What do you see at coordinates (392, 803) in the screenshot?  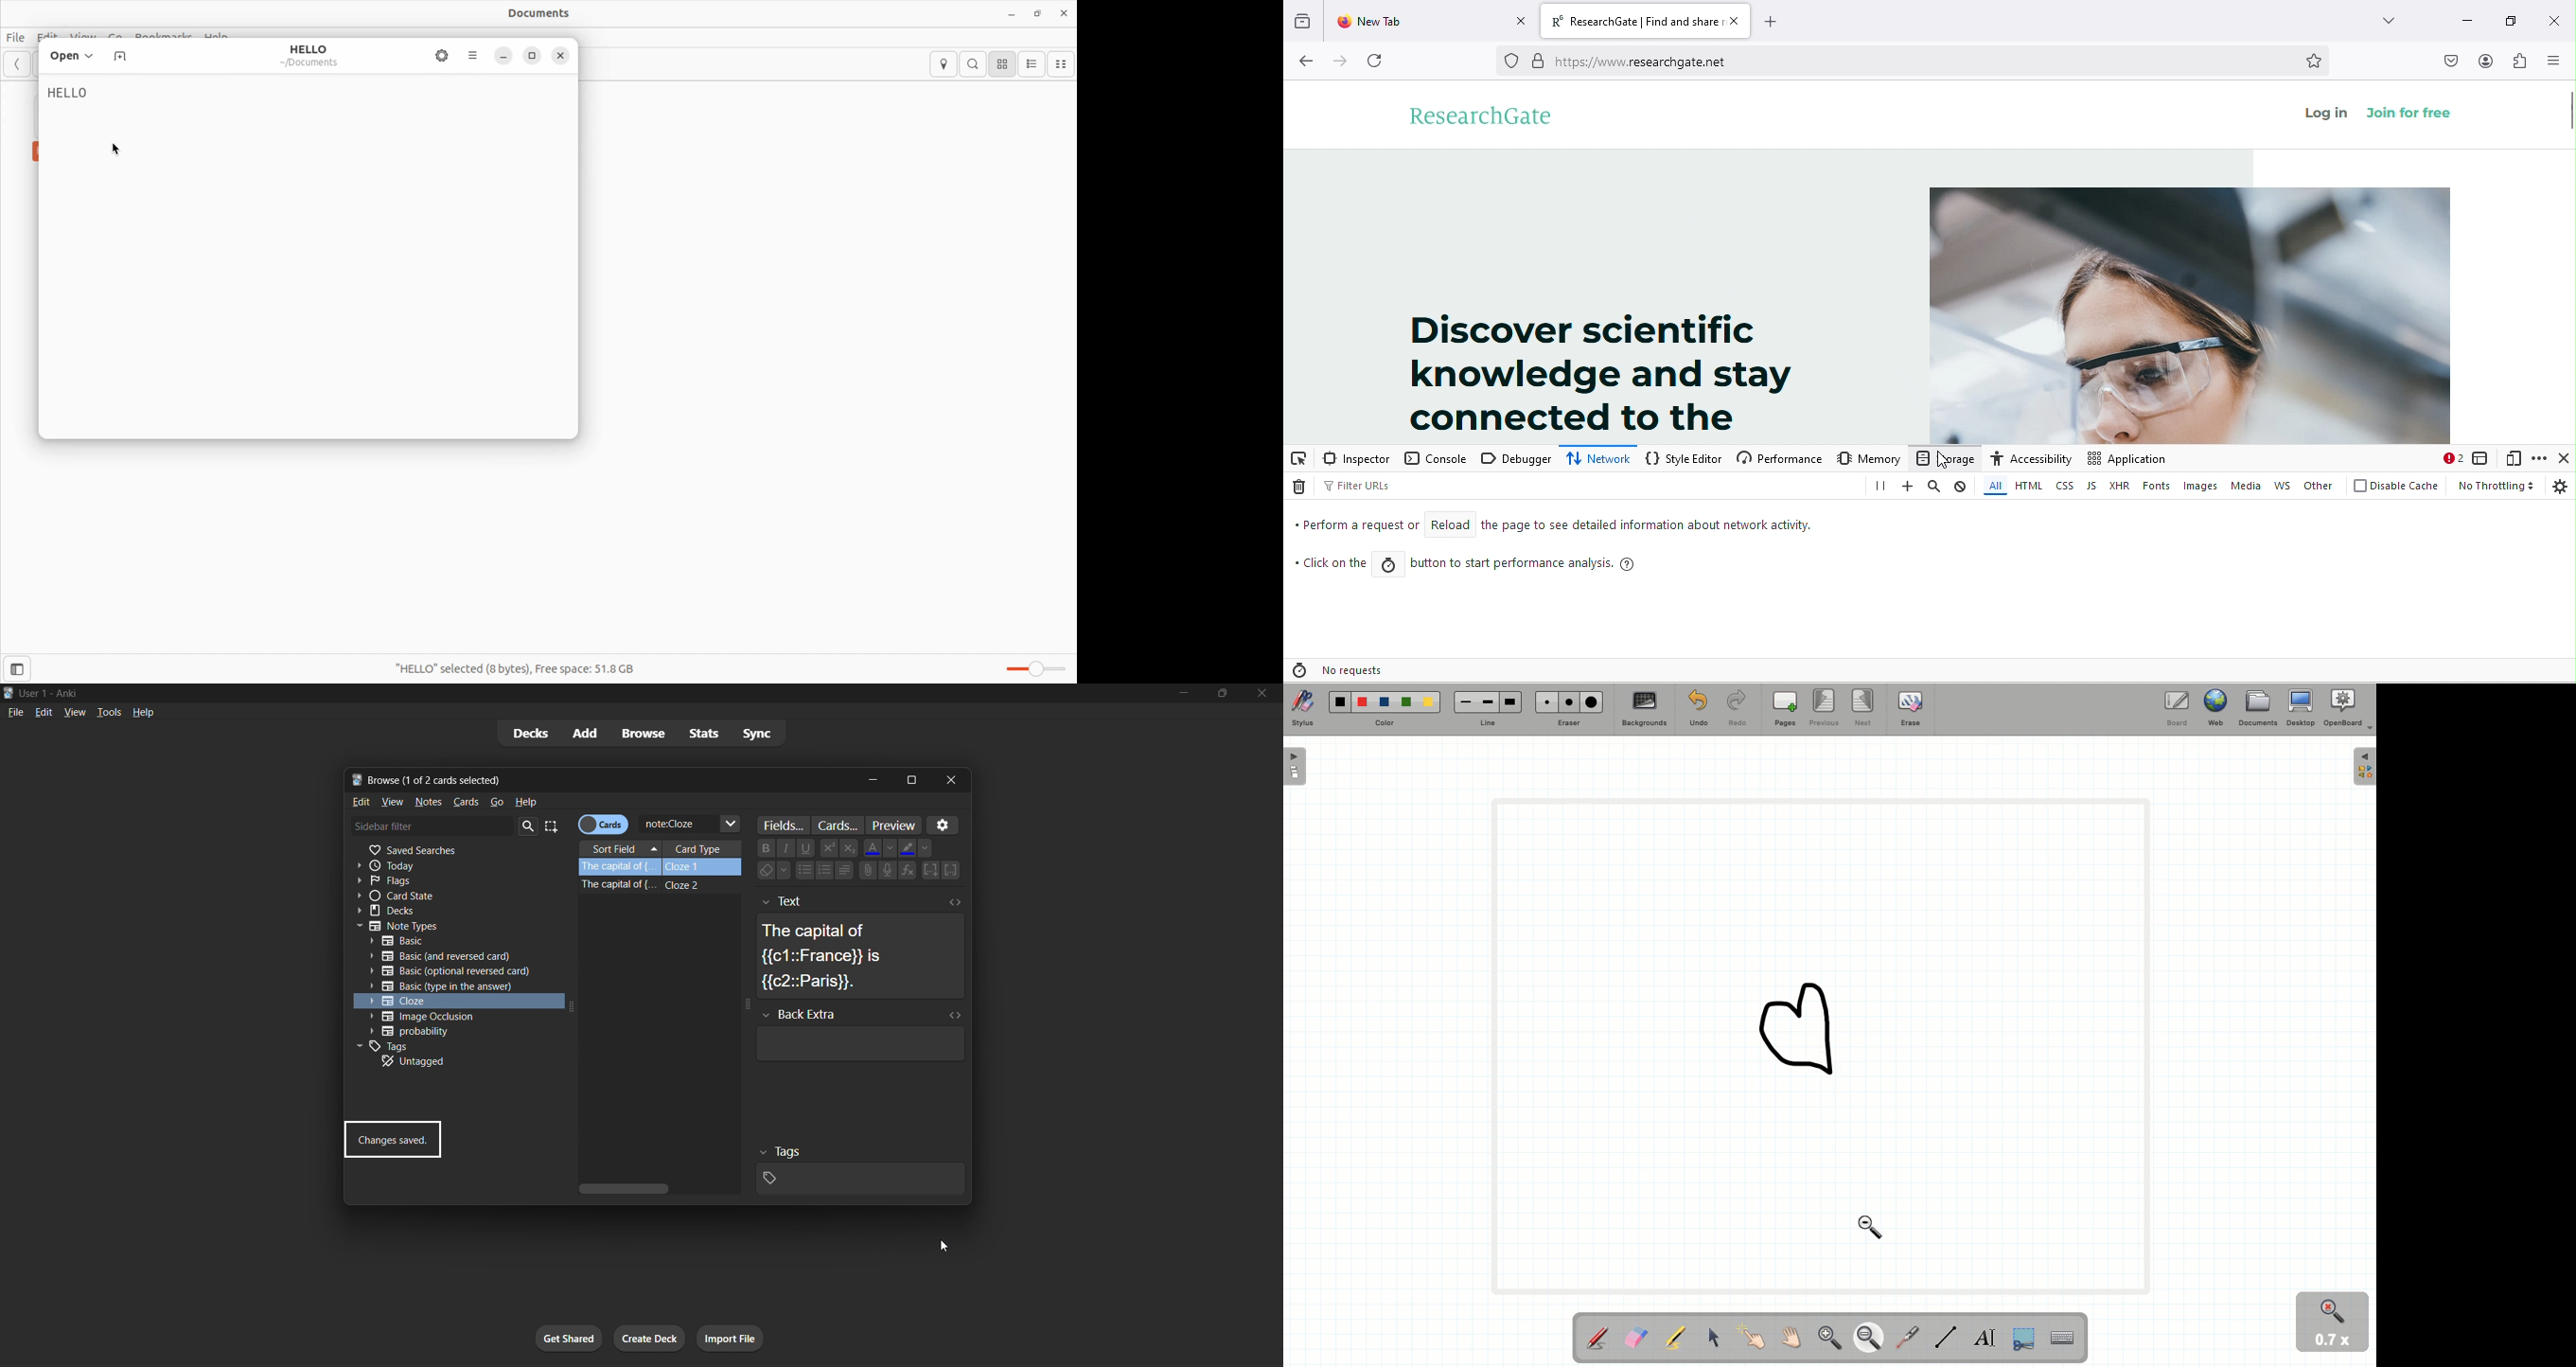 I see `view` at bounding box center [392, 803].